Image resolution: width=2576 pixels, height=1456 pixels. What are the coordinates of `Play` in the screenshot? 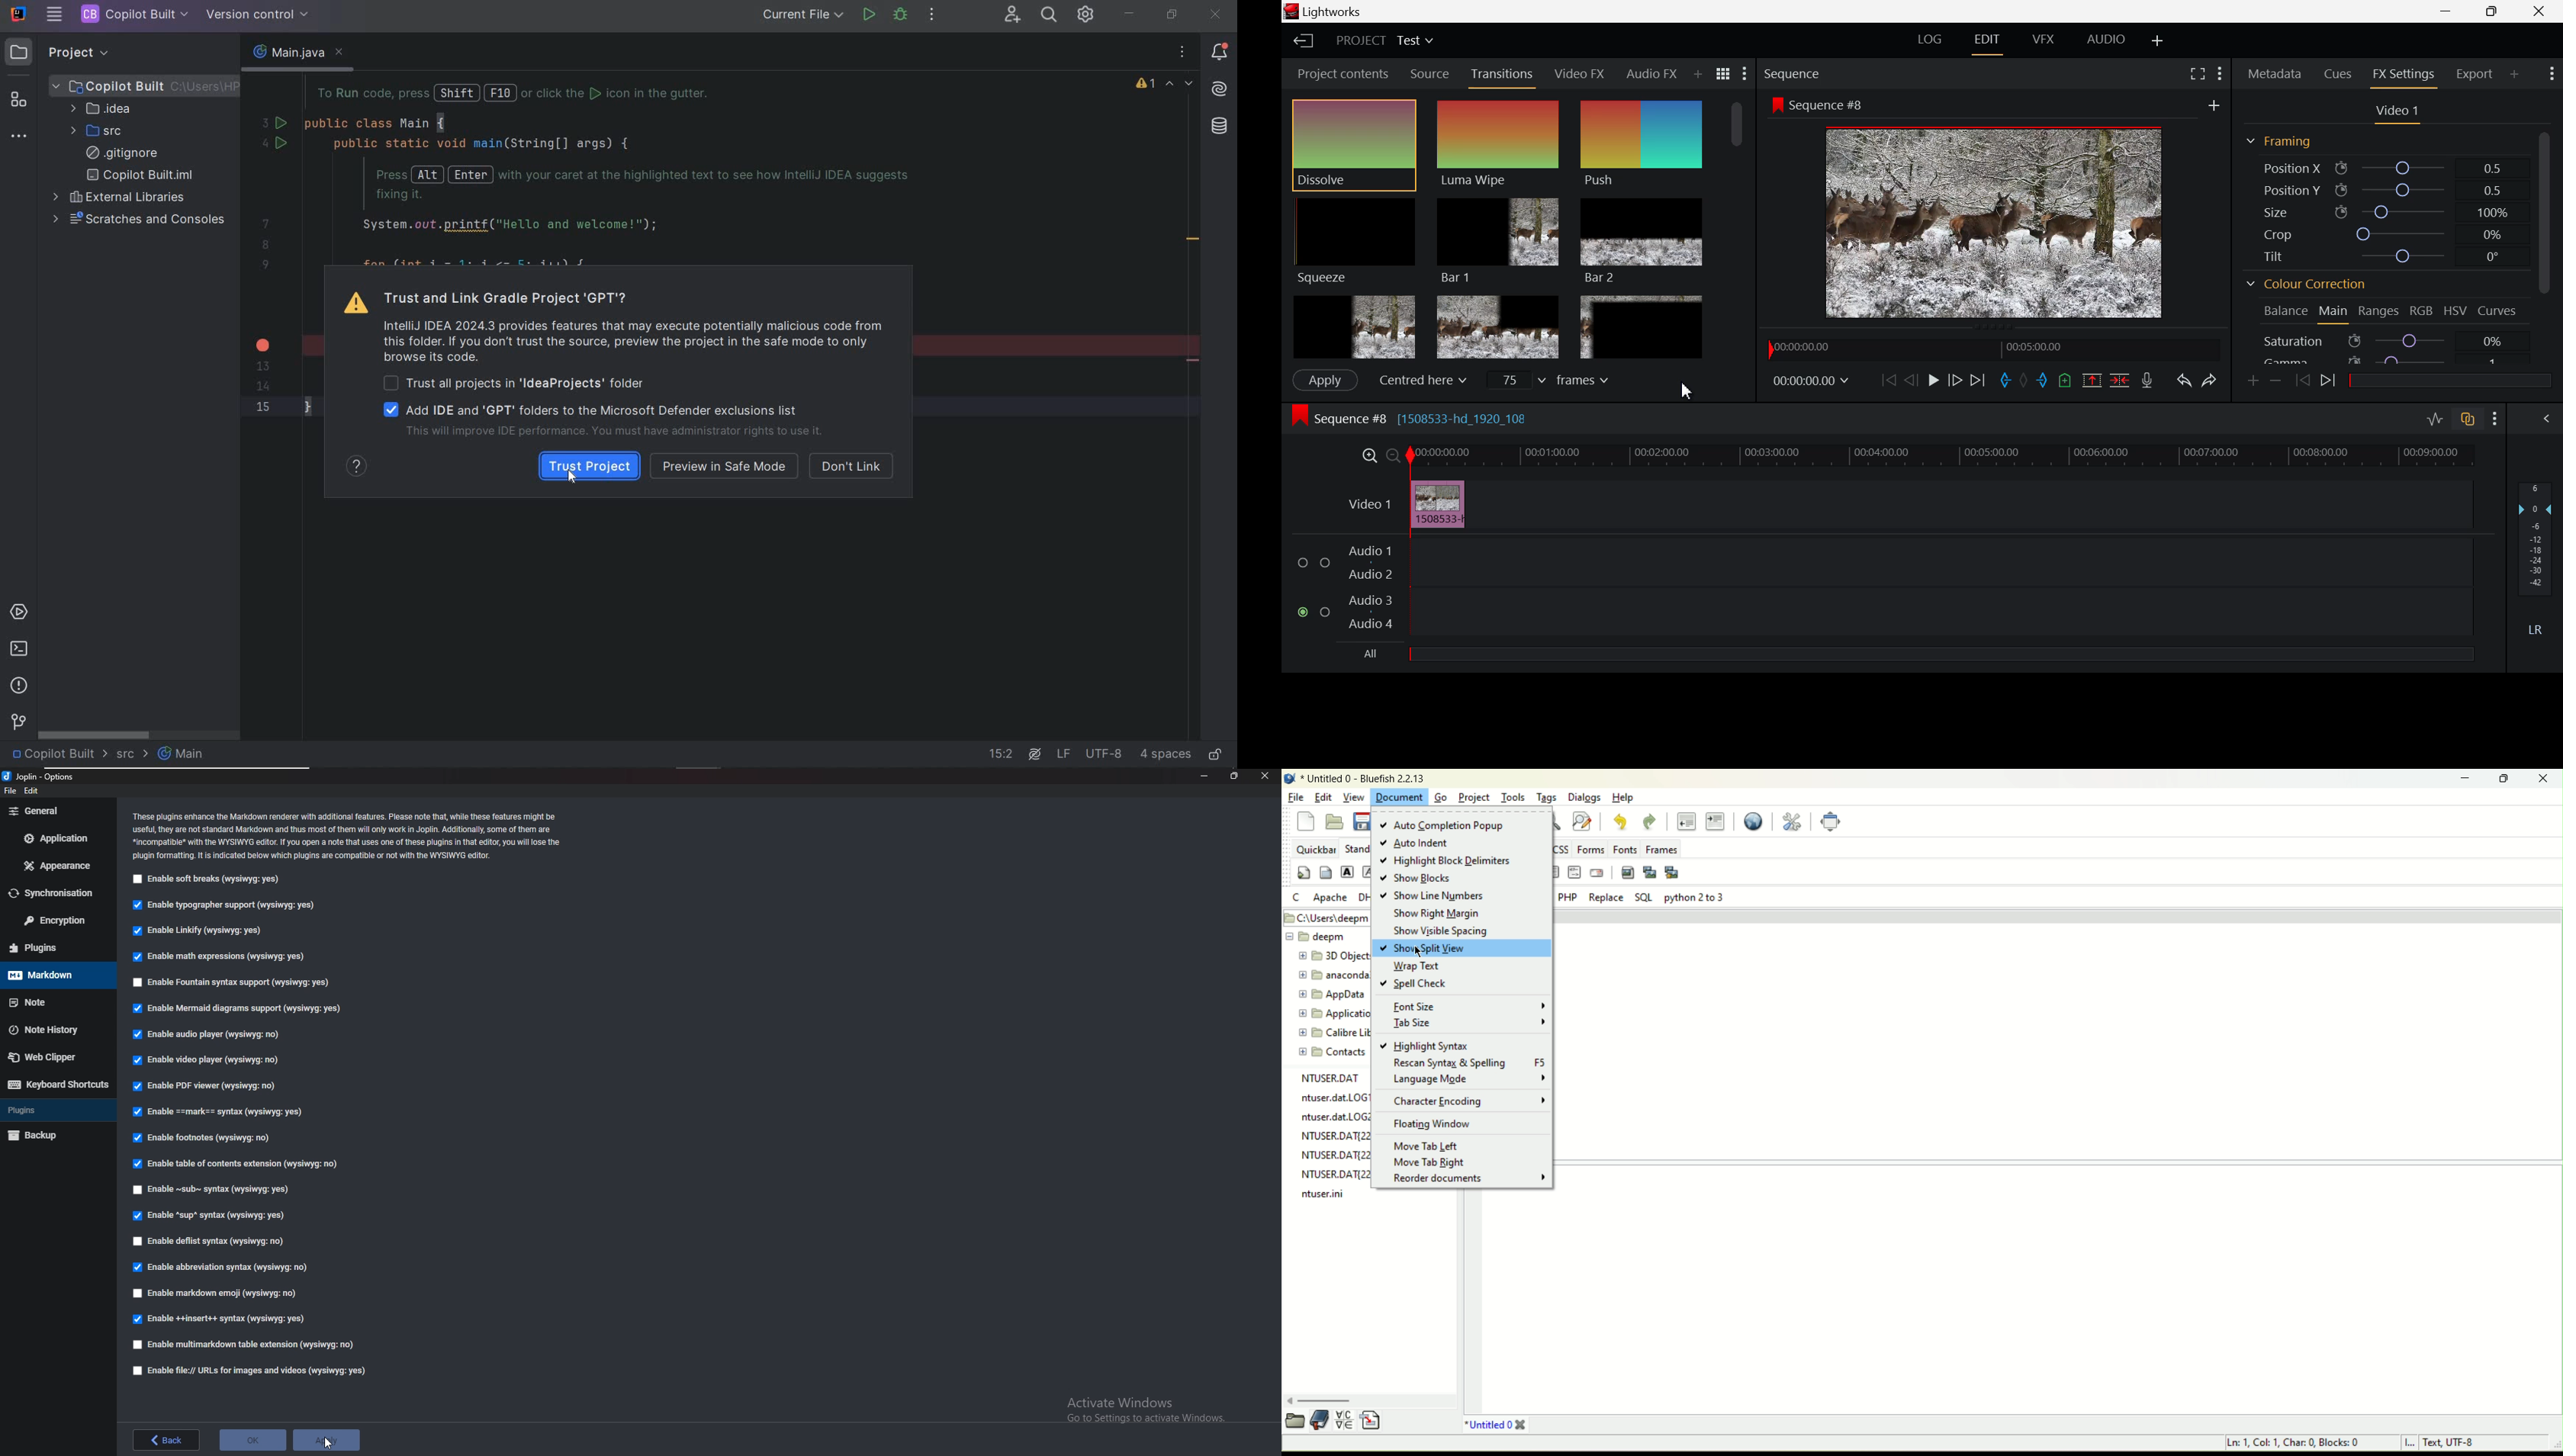 It's located at (1930, 379).